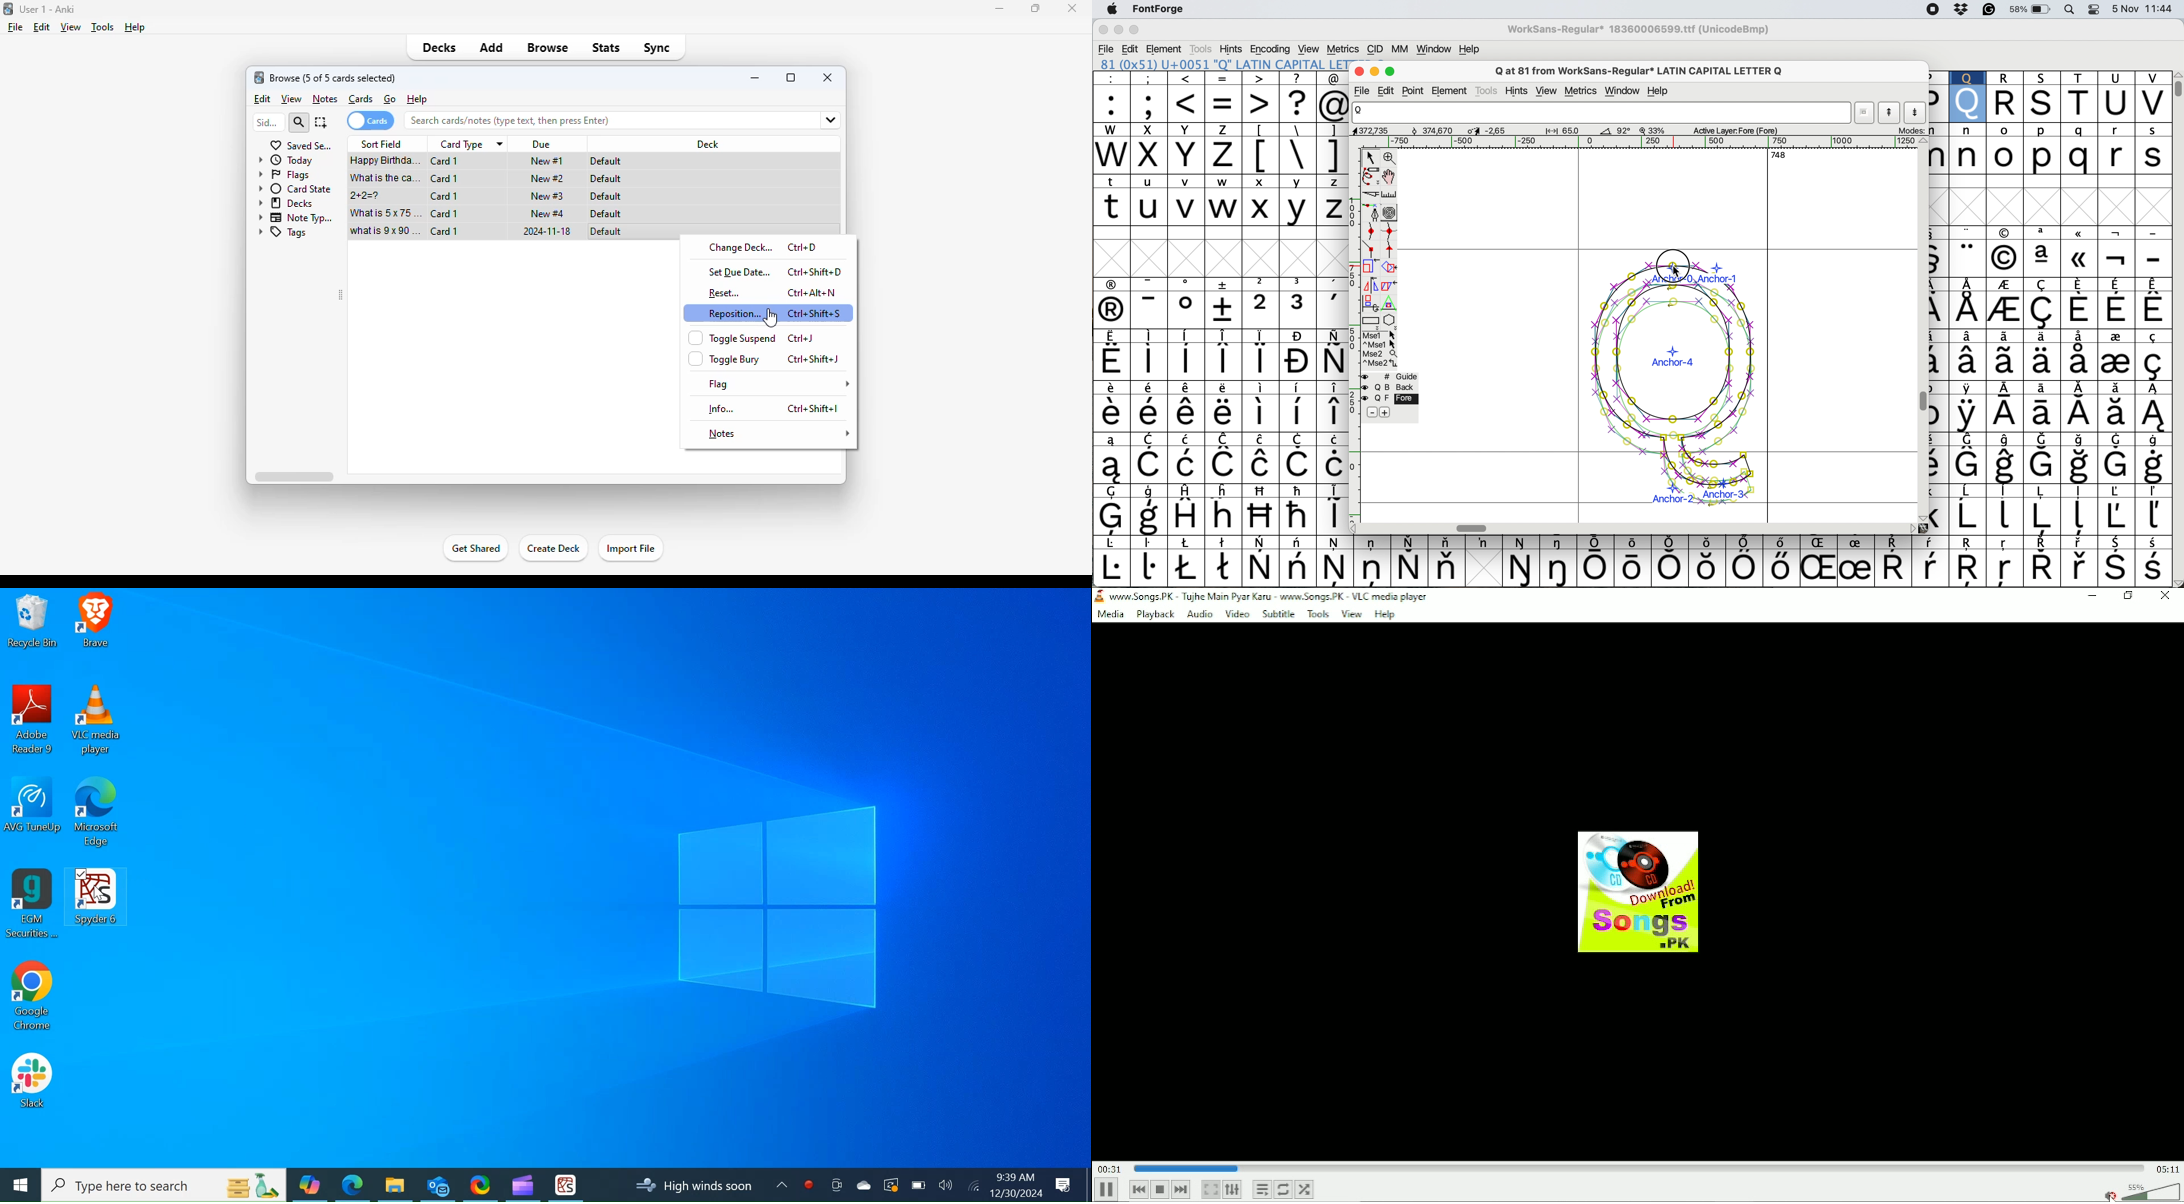 The width and height of the screenshot is (2184, 1204). Describe the element at coordinates (42, 27) in the screenshot. I see `edit` at that location.